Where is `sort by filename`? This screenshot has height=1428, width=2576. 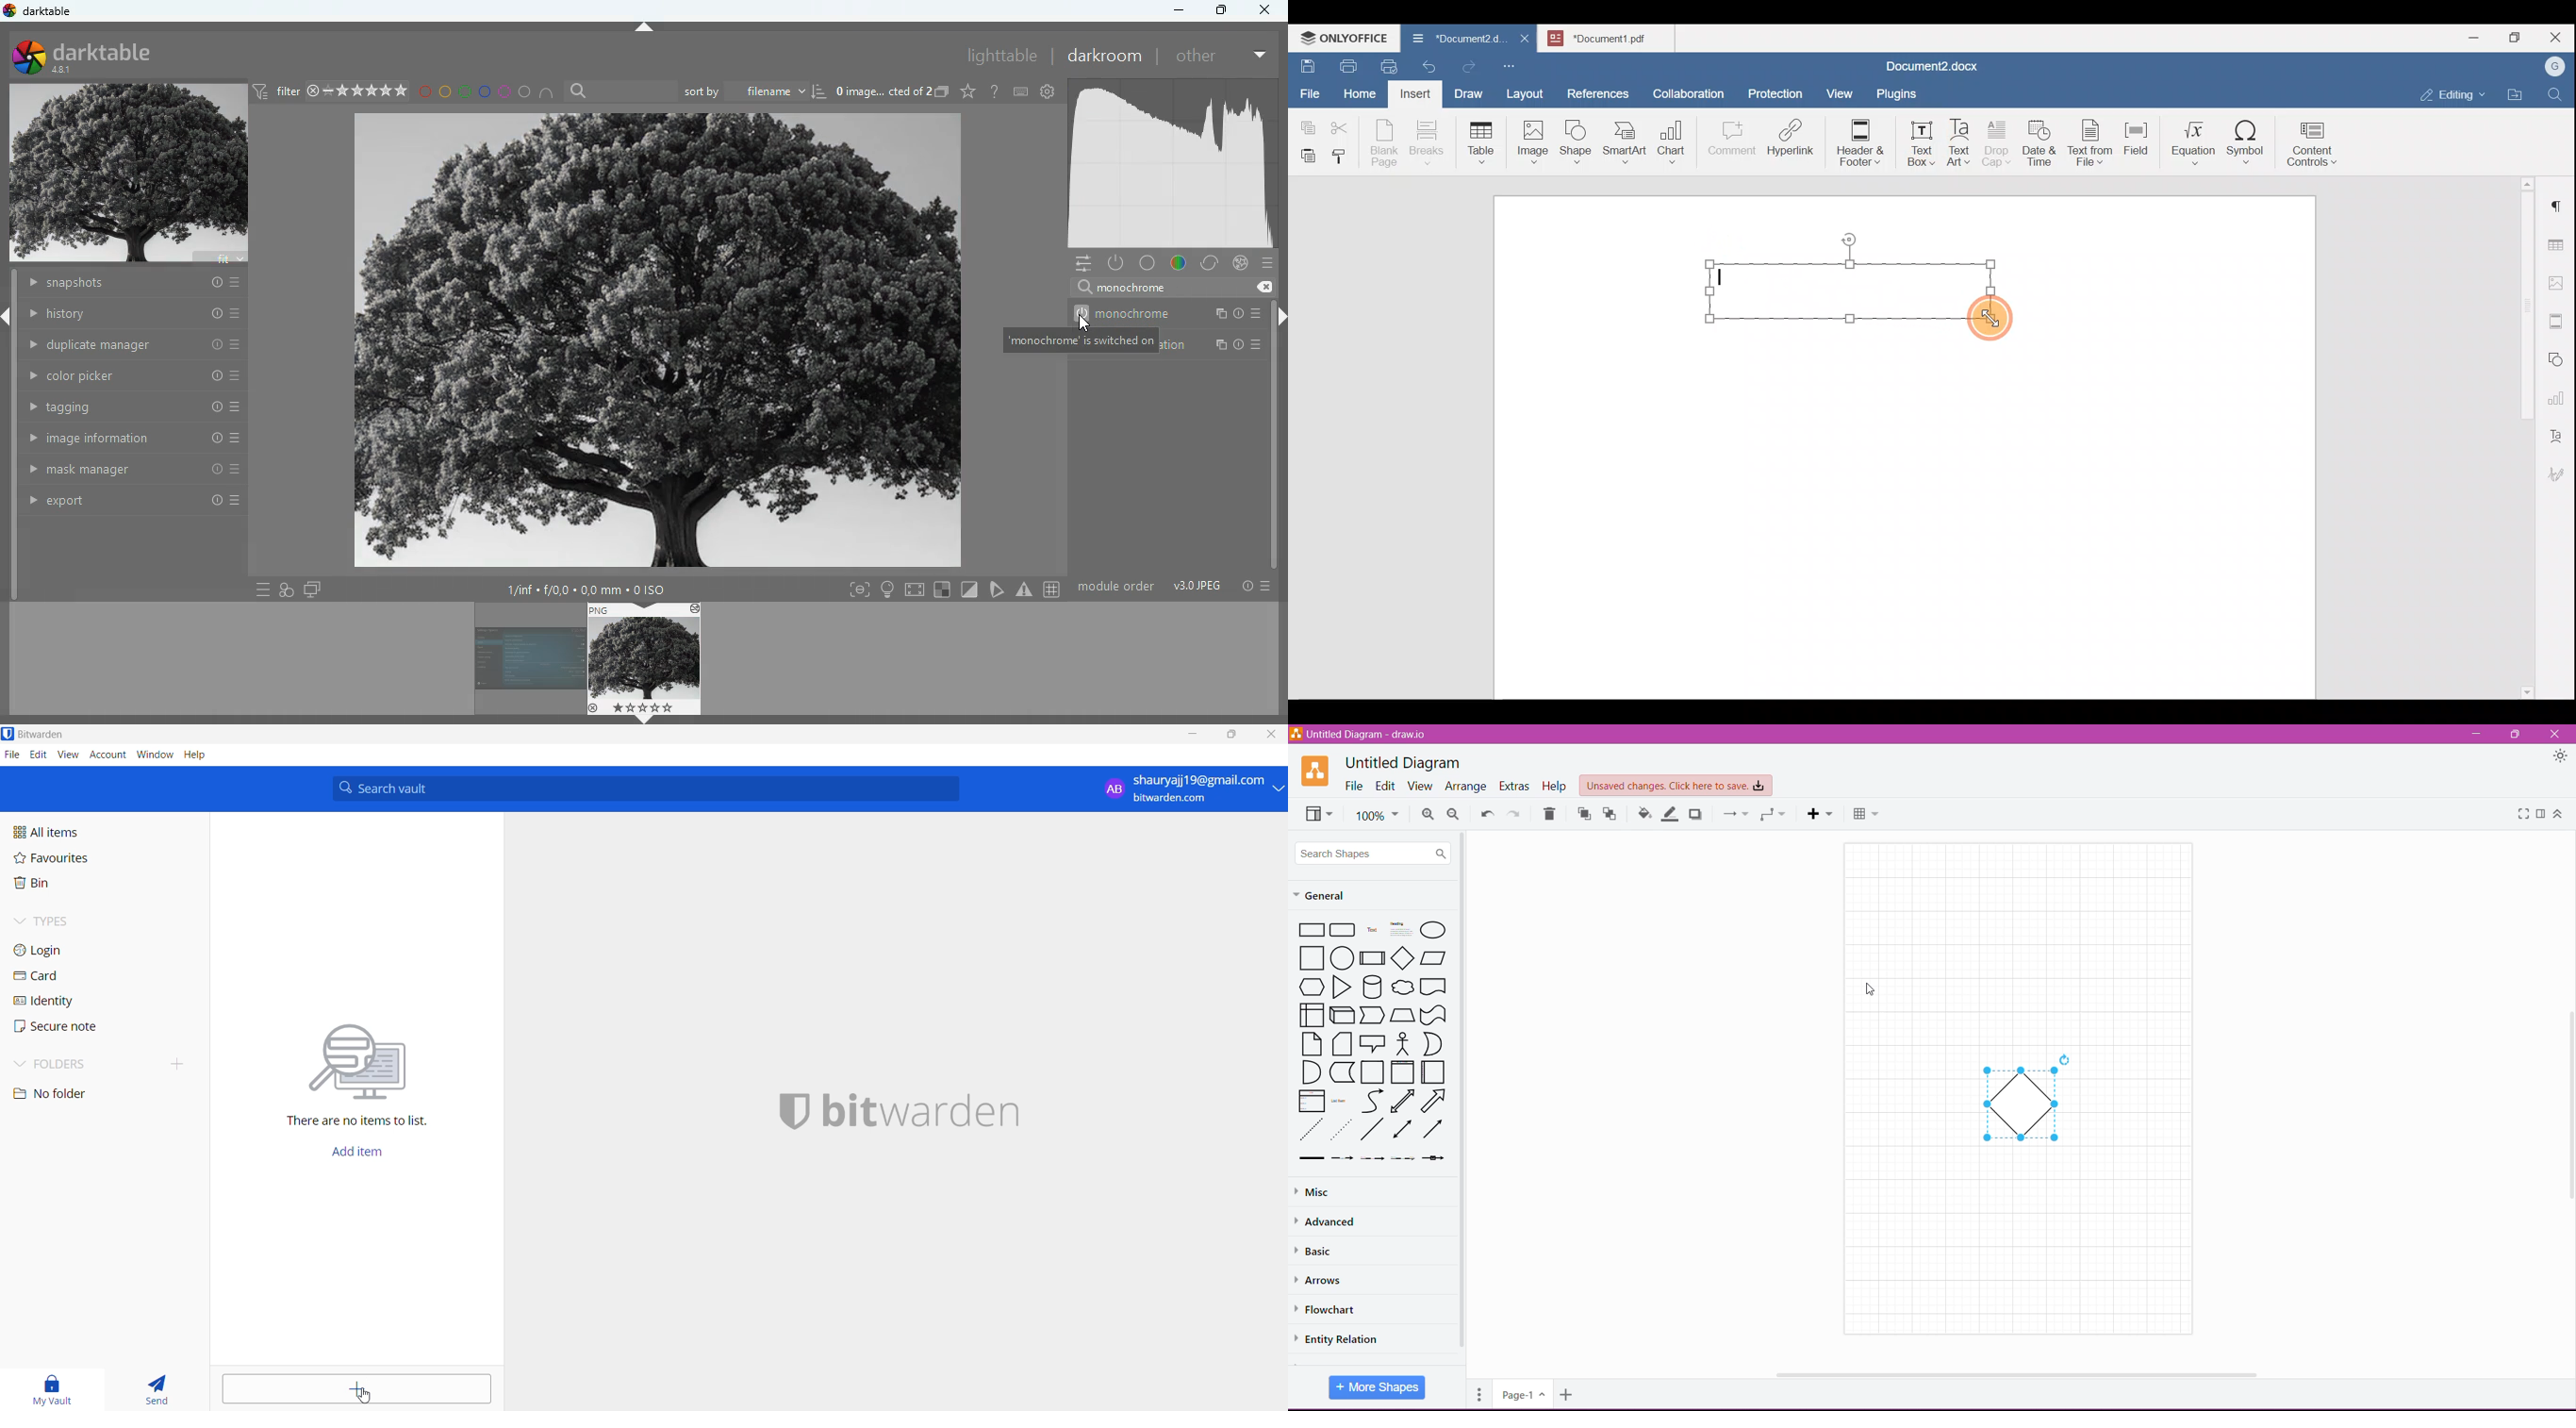
sort by filename is located at coordinates (755, 92).